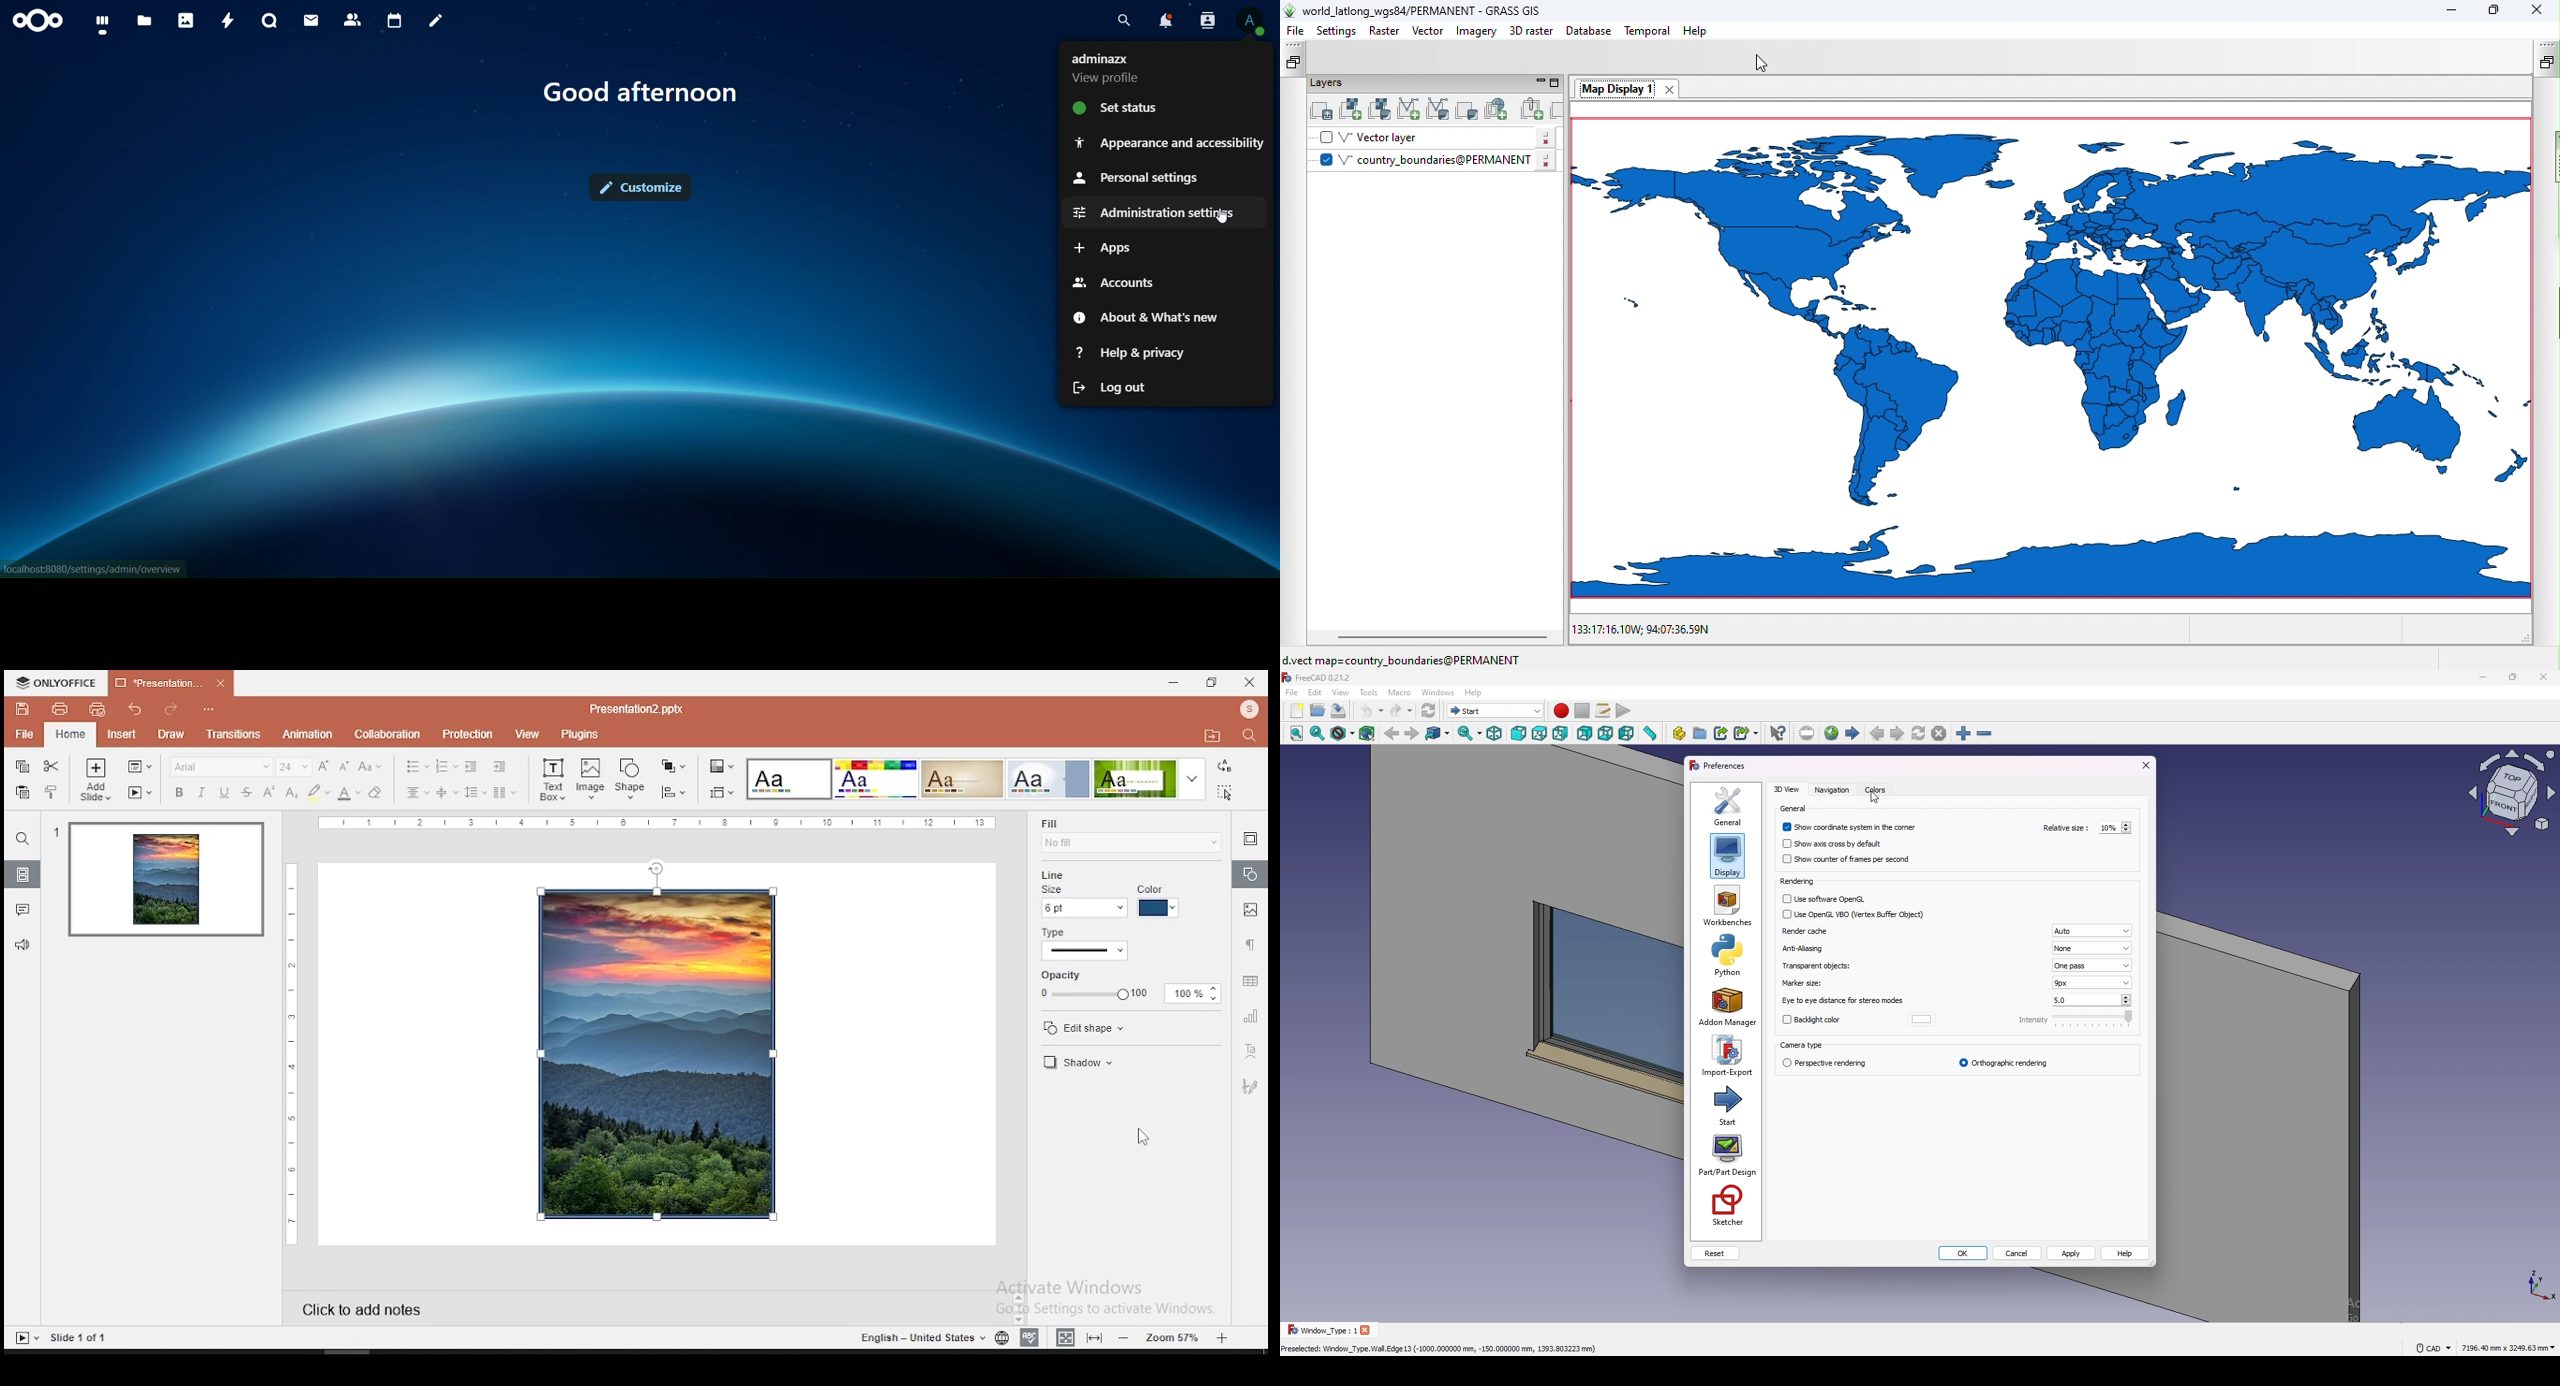 Image resolution: width=2576 pixels, height=1400 pixels. What do you see at coordinates (1727, 855) in the screenshot?
I see `display` at bounding box center [1727, 855].